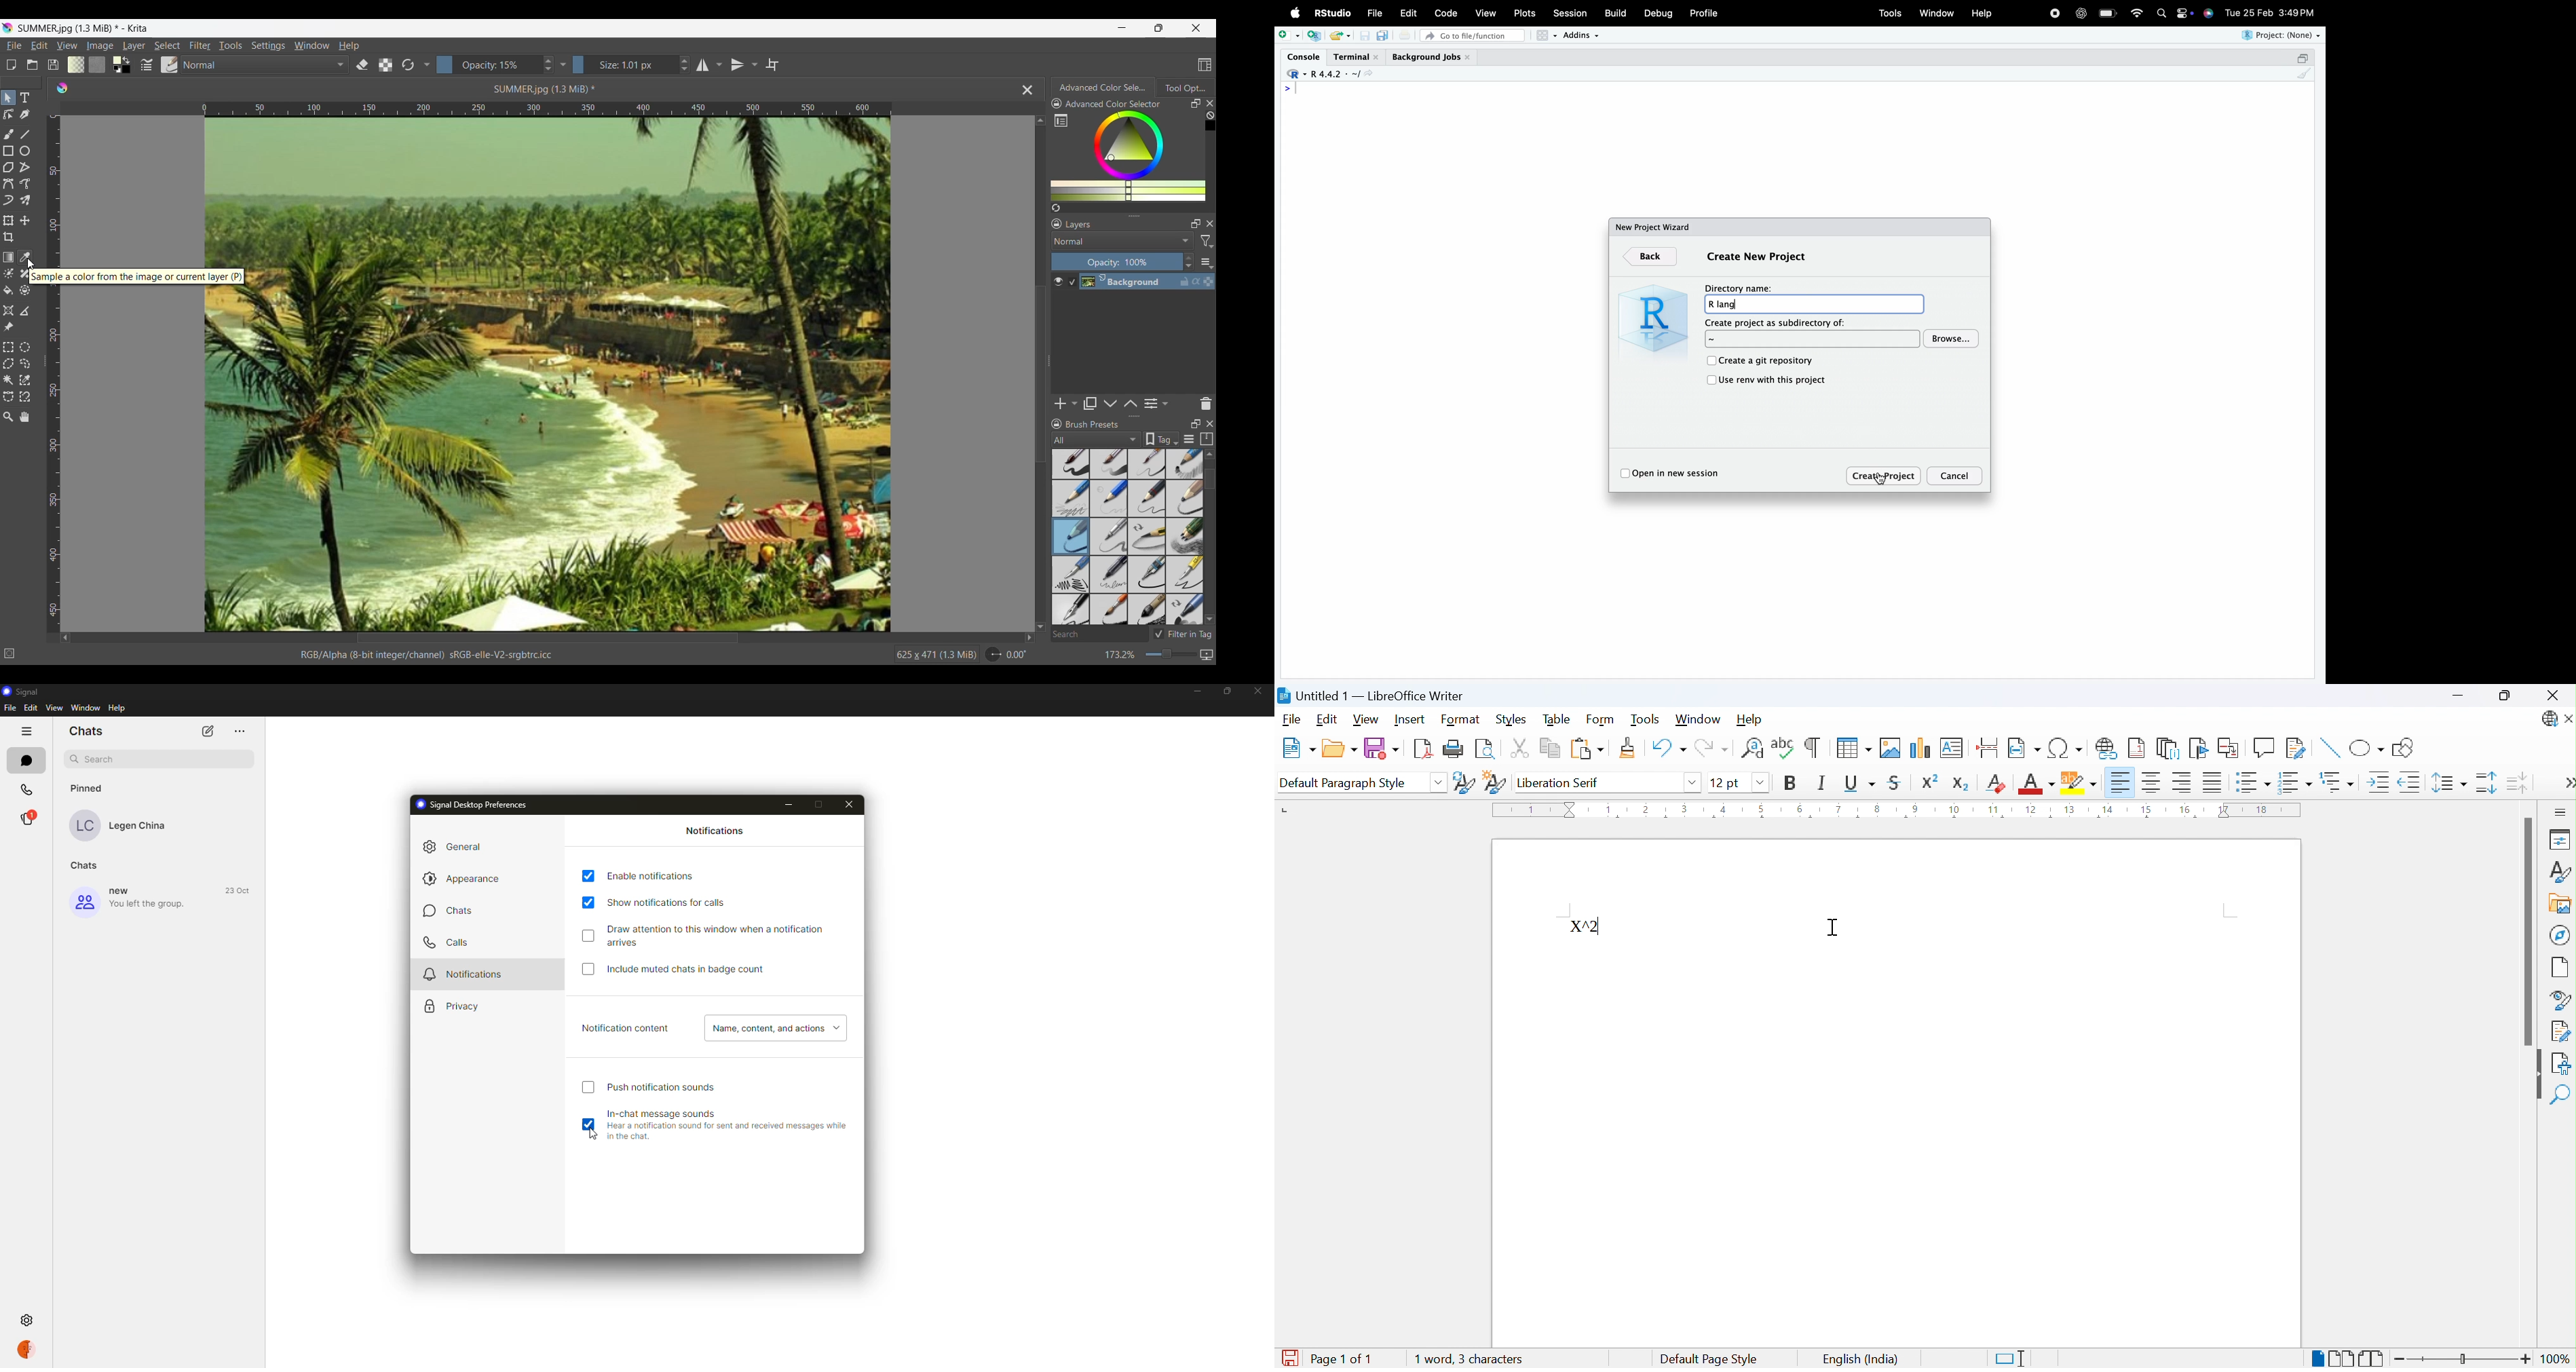  What do you see at coordinates (1141, 282) in the screenshot?
I see `Background` at bounding box center [1141, 282].